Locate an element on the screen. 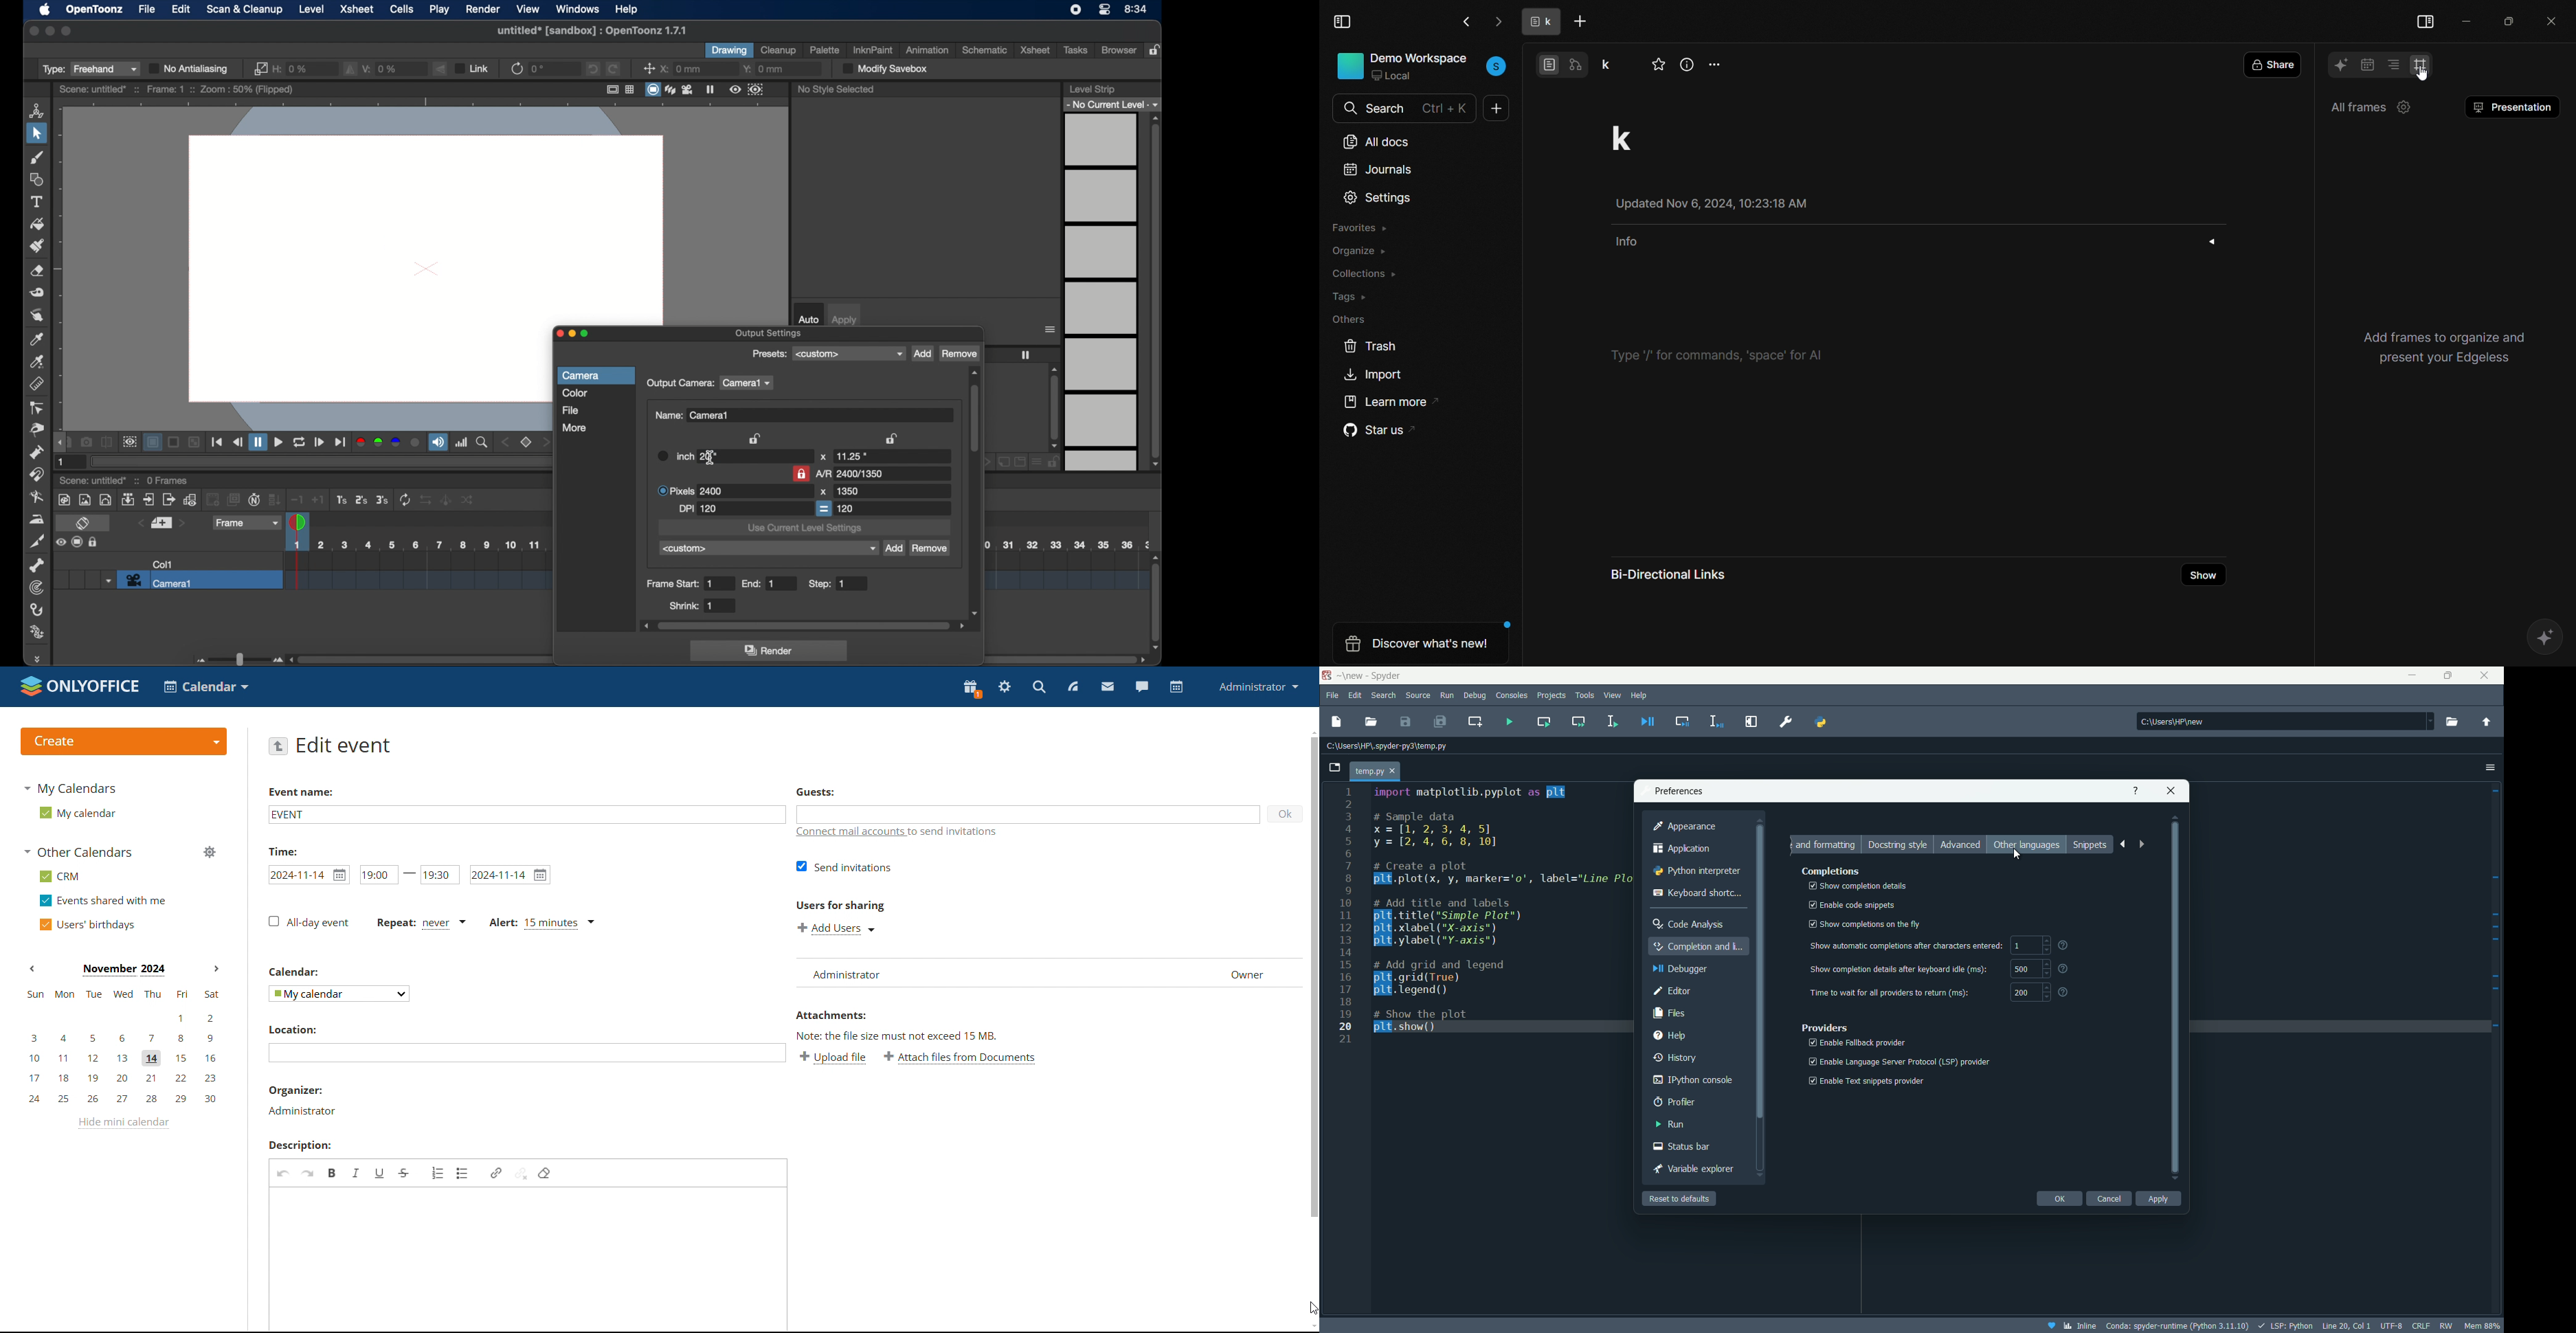 This screenshot has width=2576, height=1344. time to wait for ai providers to return is located at coordinates (1893, 993).